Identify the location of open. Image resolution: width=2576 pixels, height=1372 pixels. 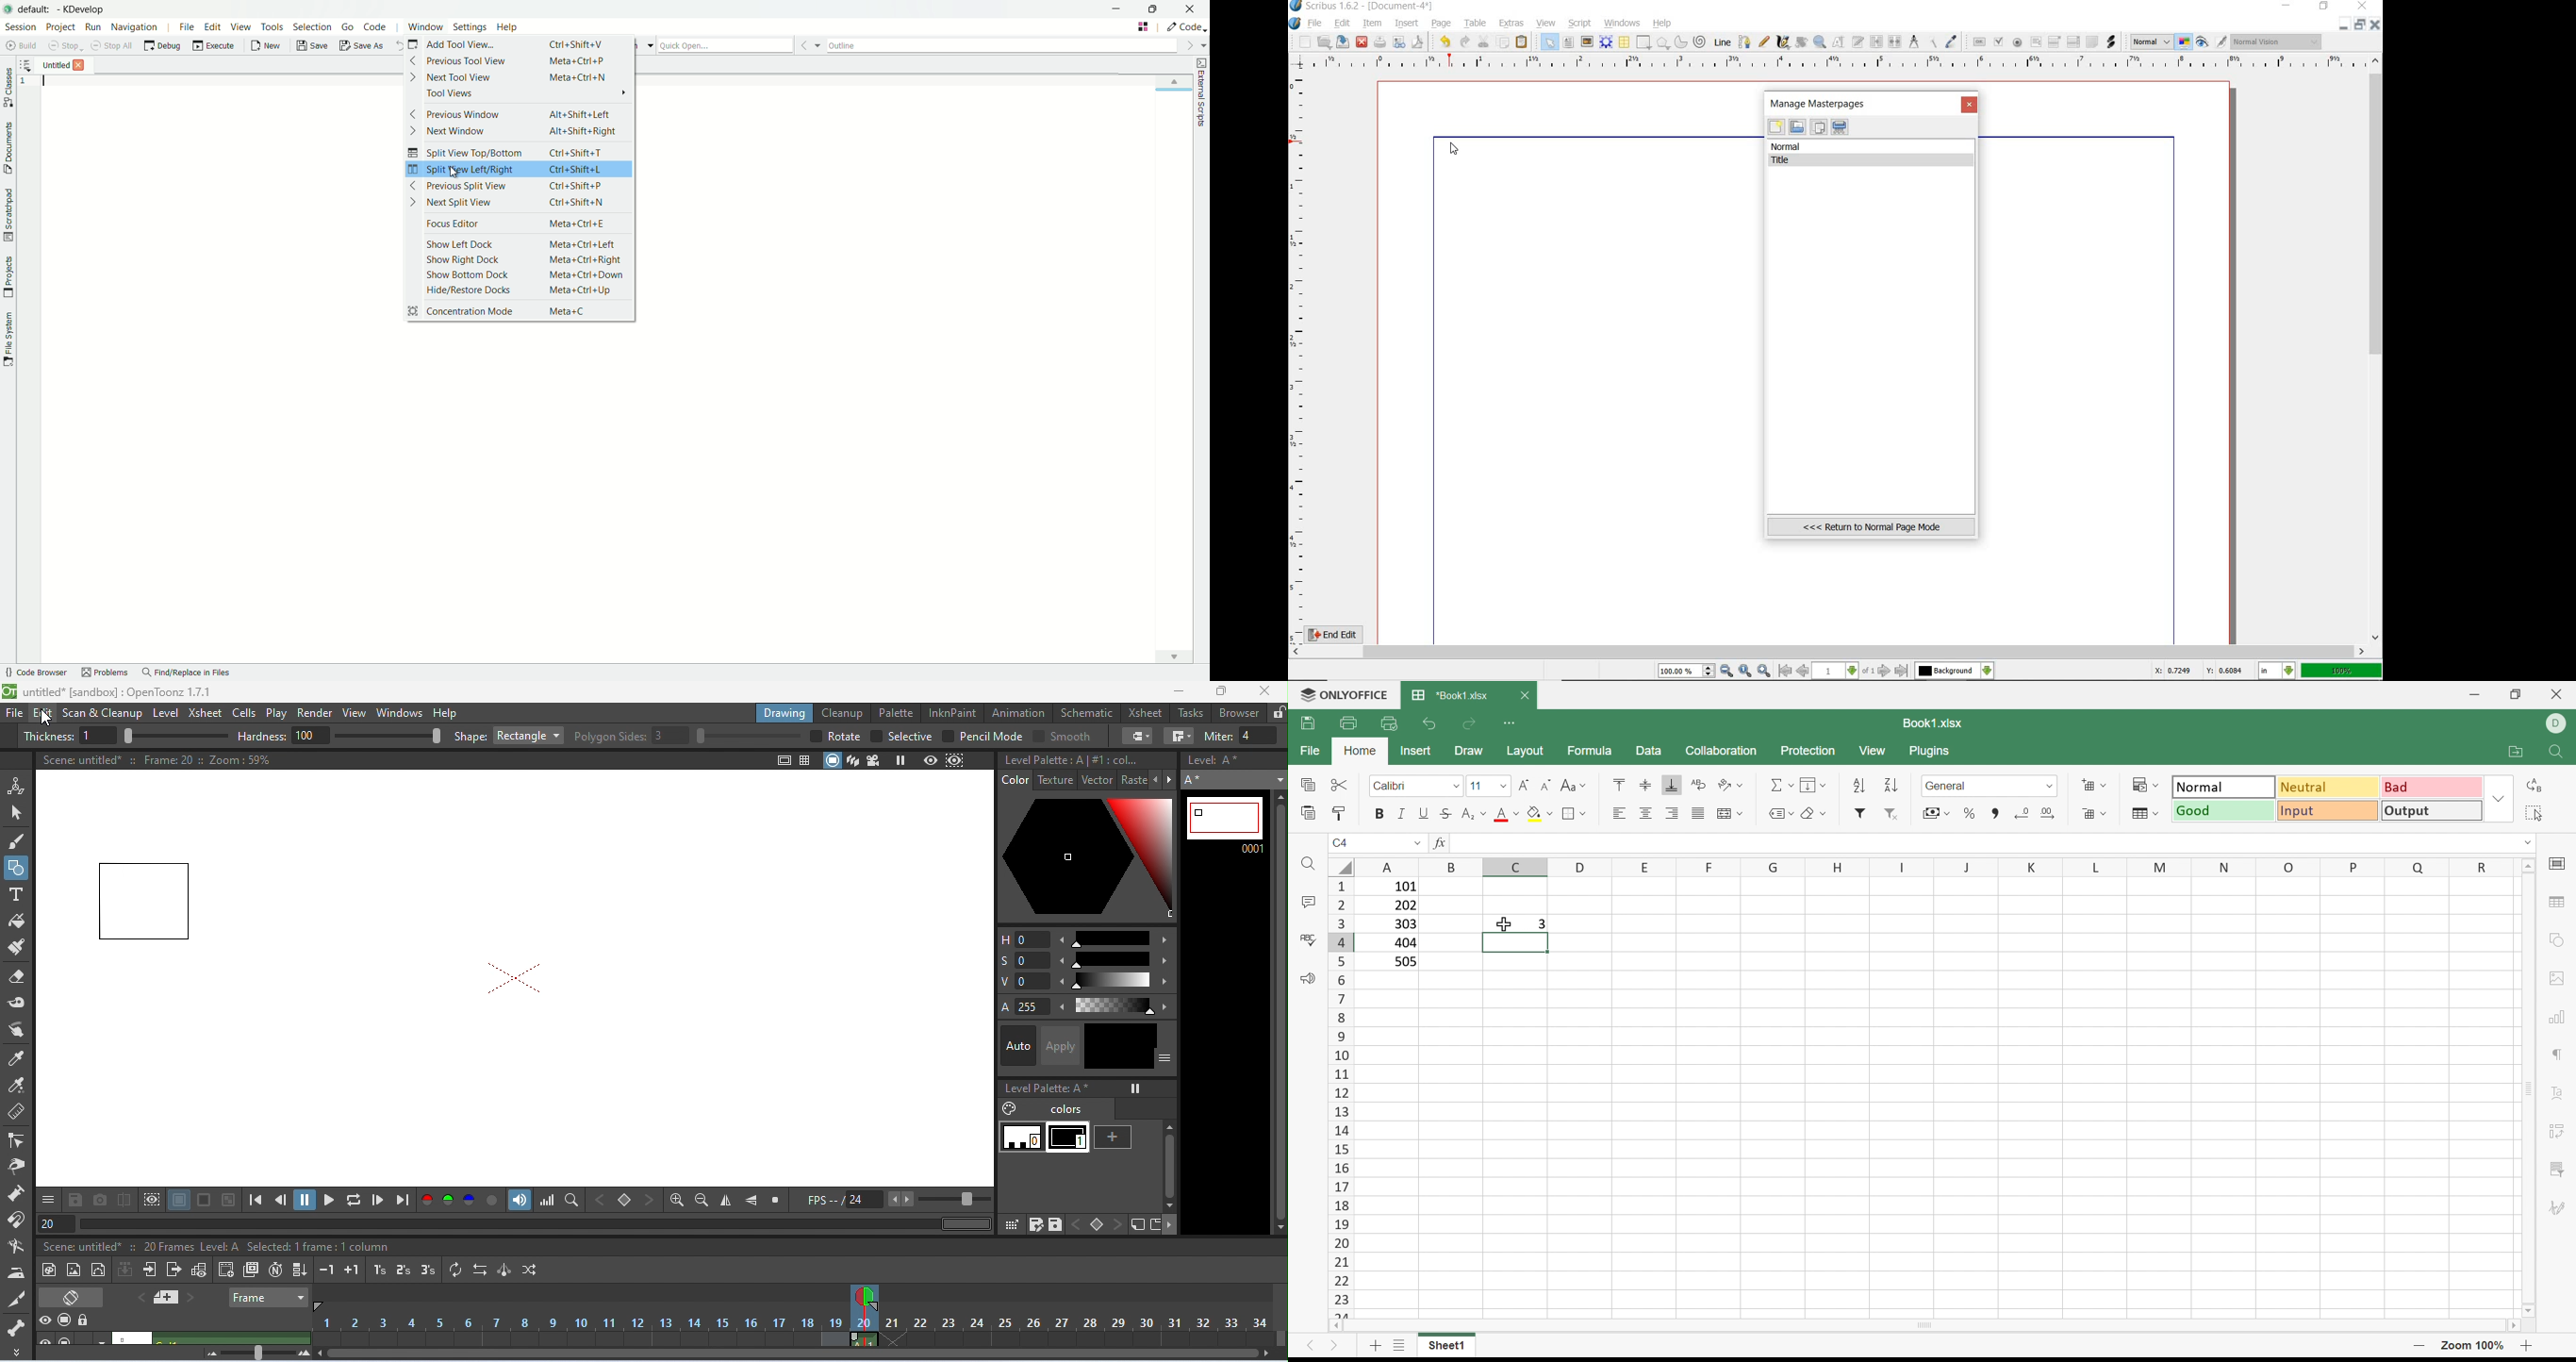
(1325, 42).